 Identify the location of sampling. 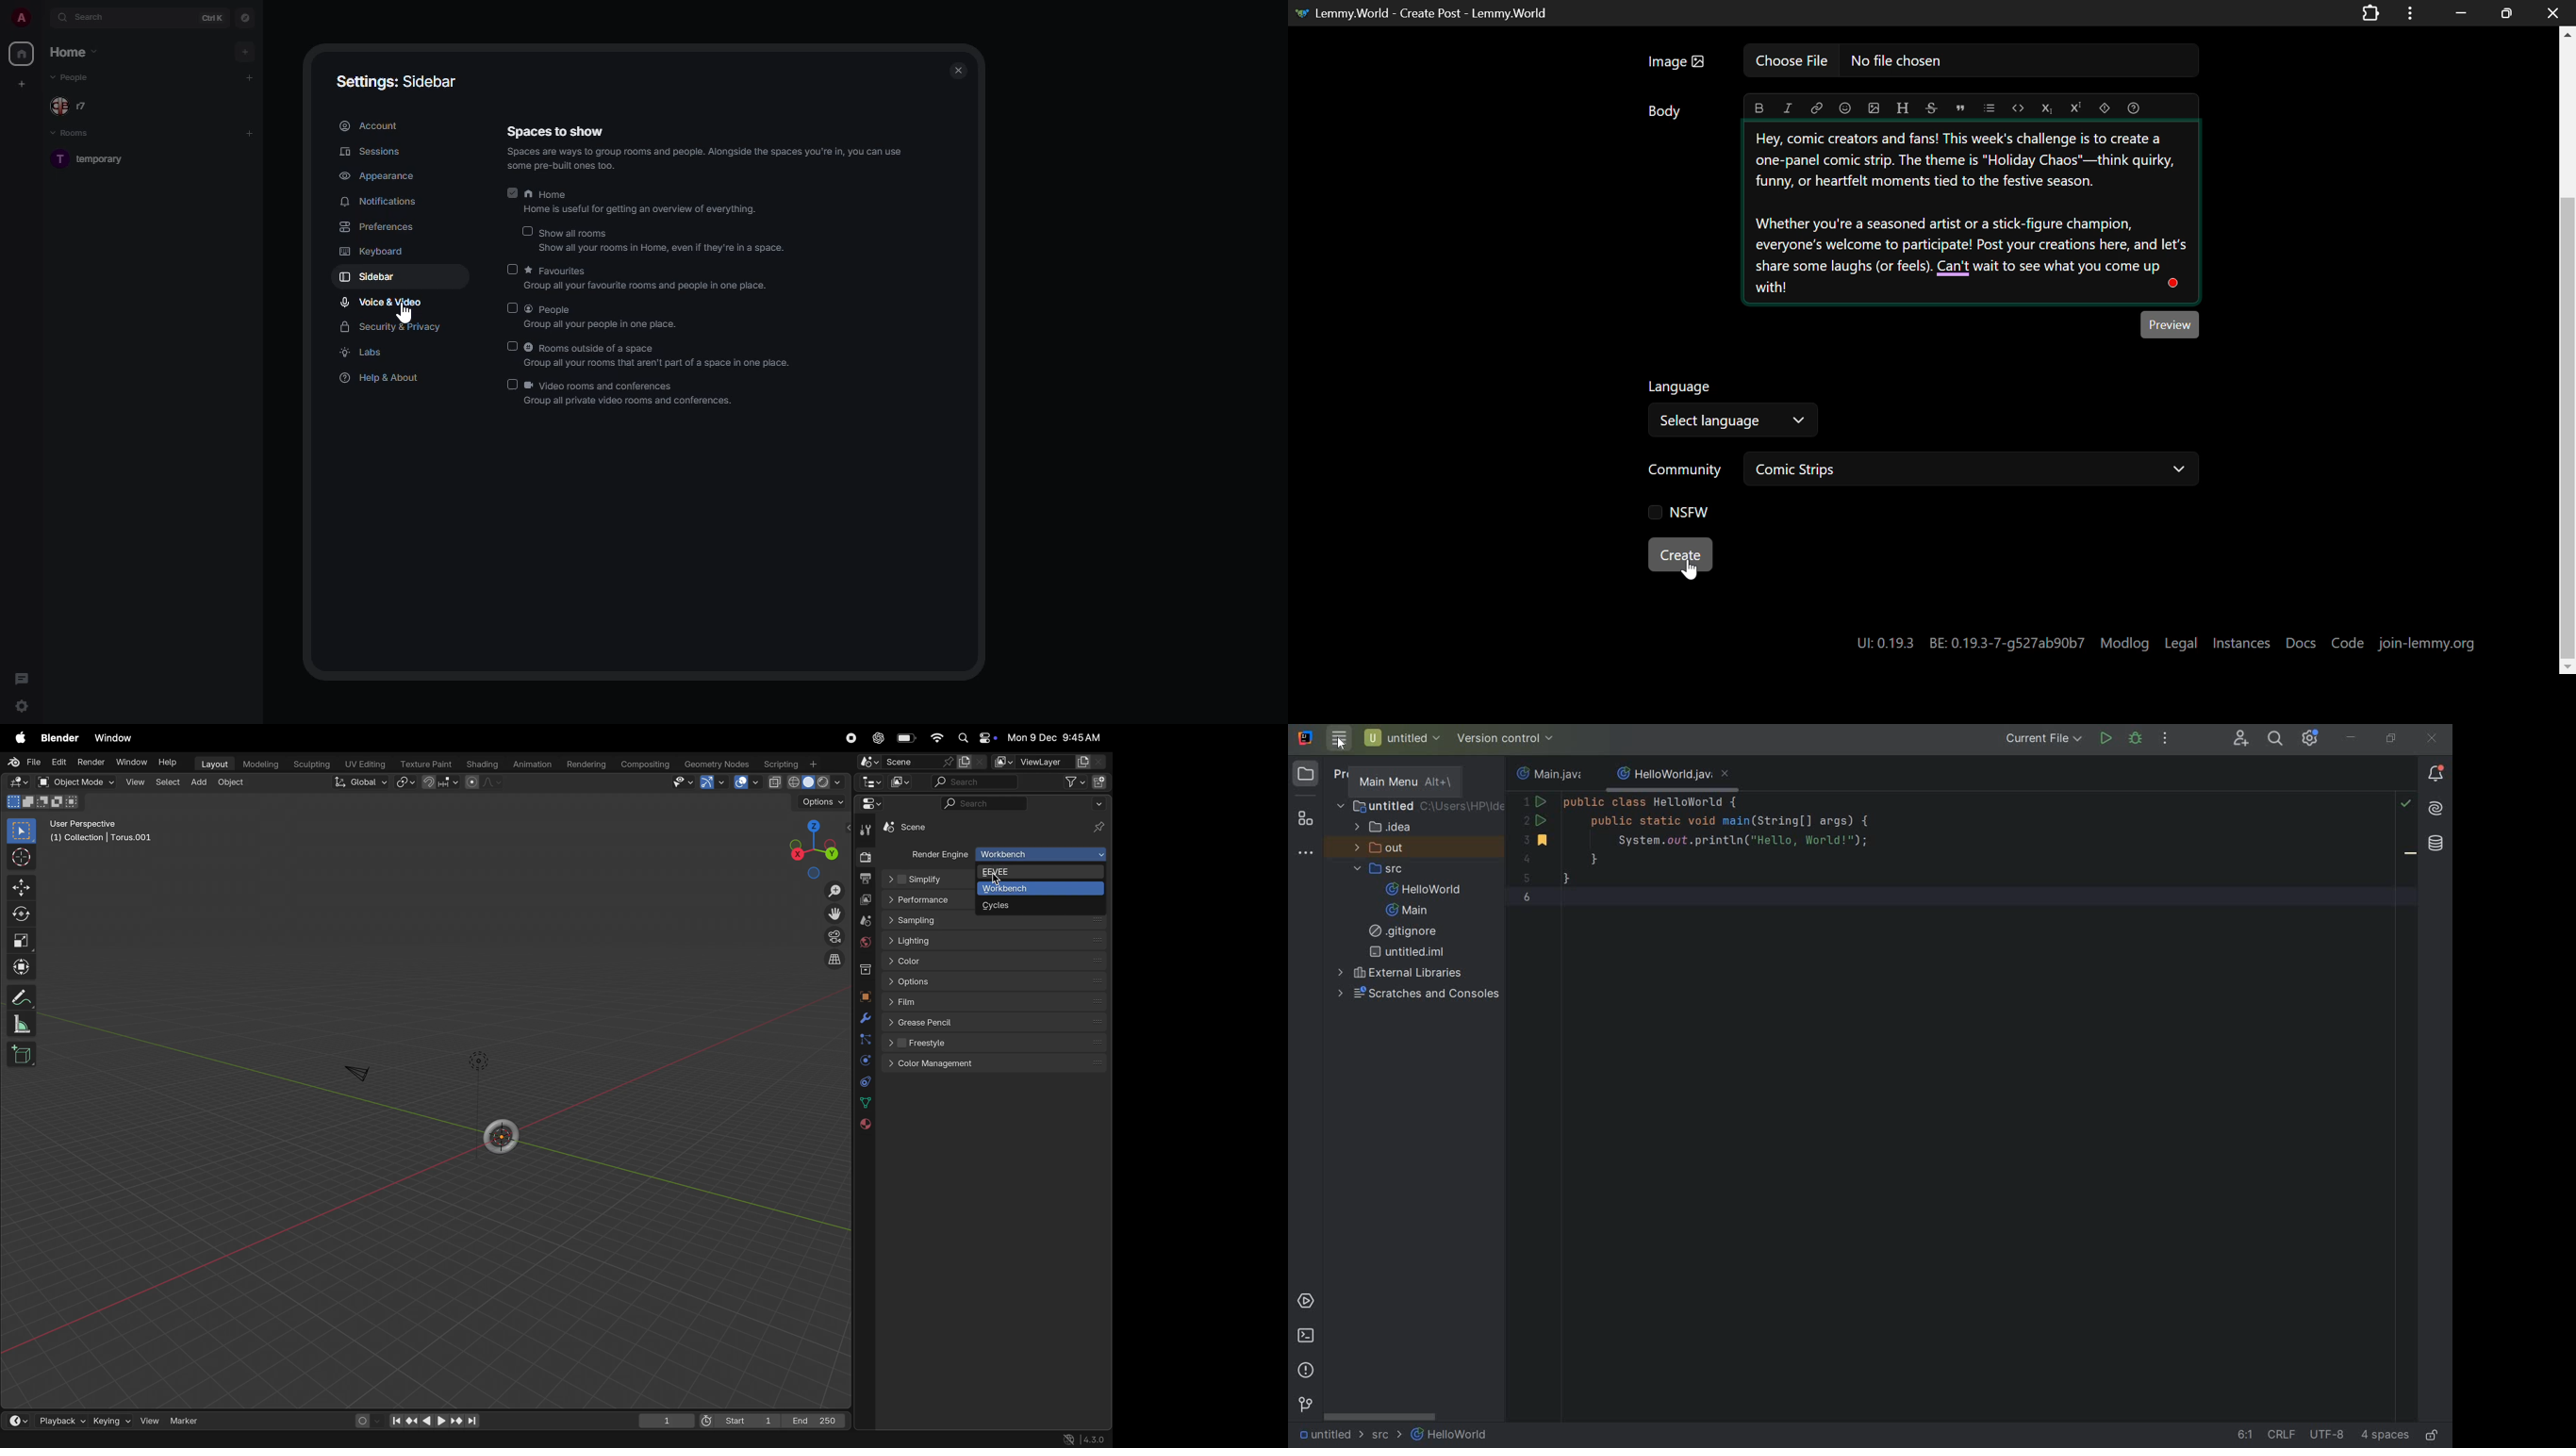
(928, 920).